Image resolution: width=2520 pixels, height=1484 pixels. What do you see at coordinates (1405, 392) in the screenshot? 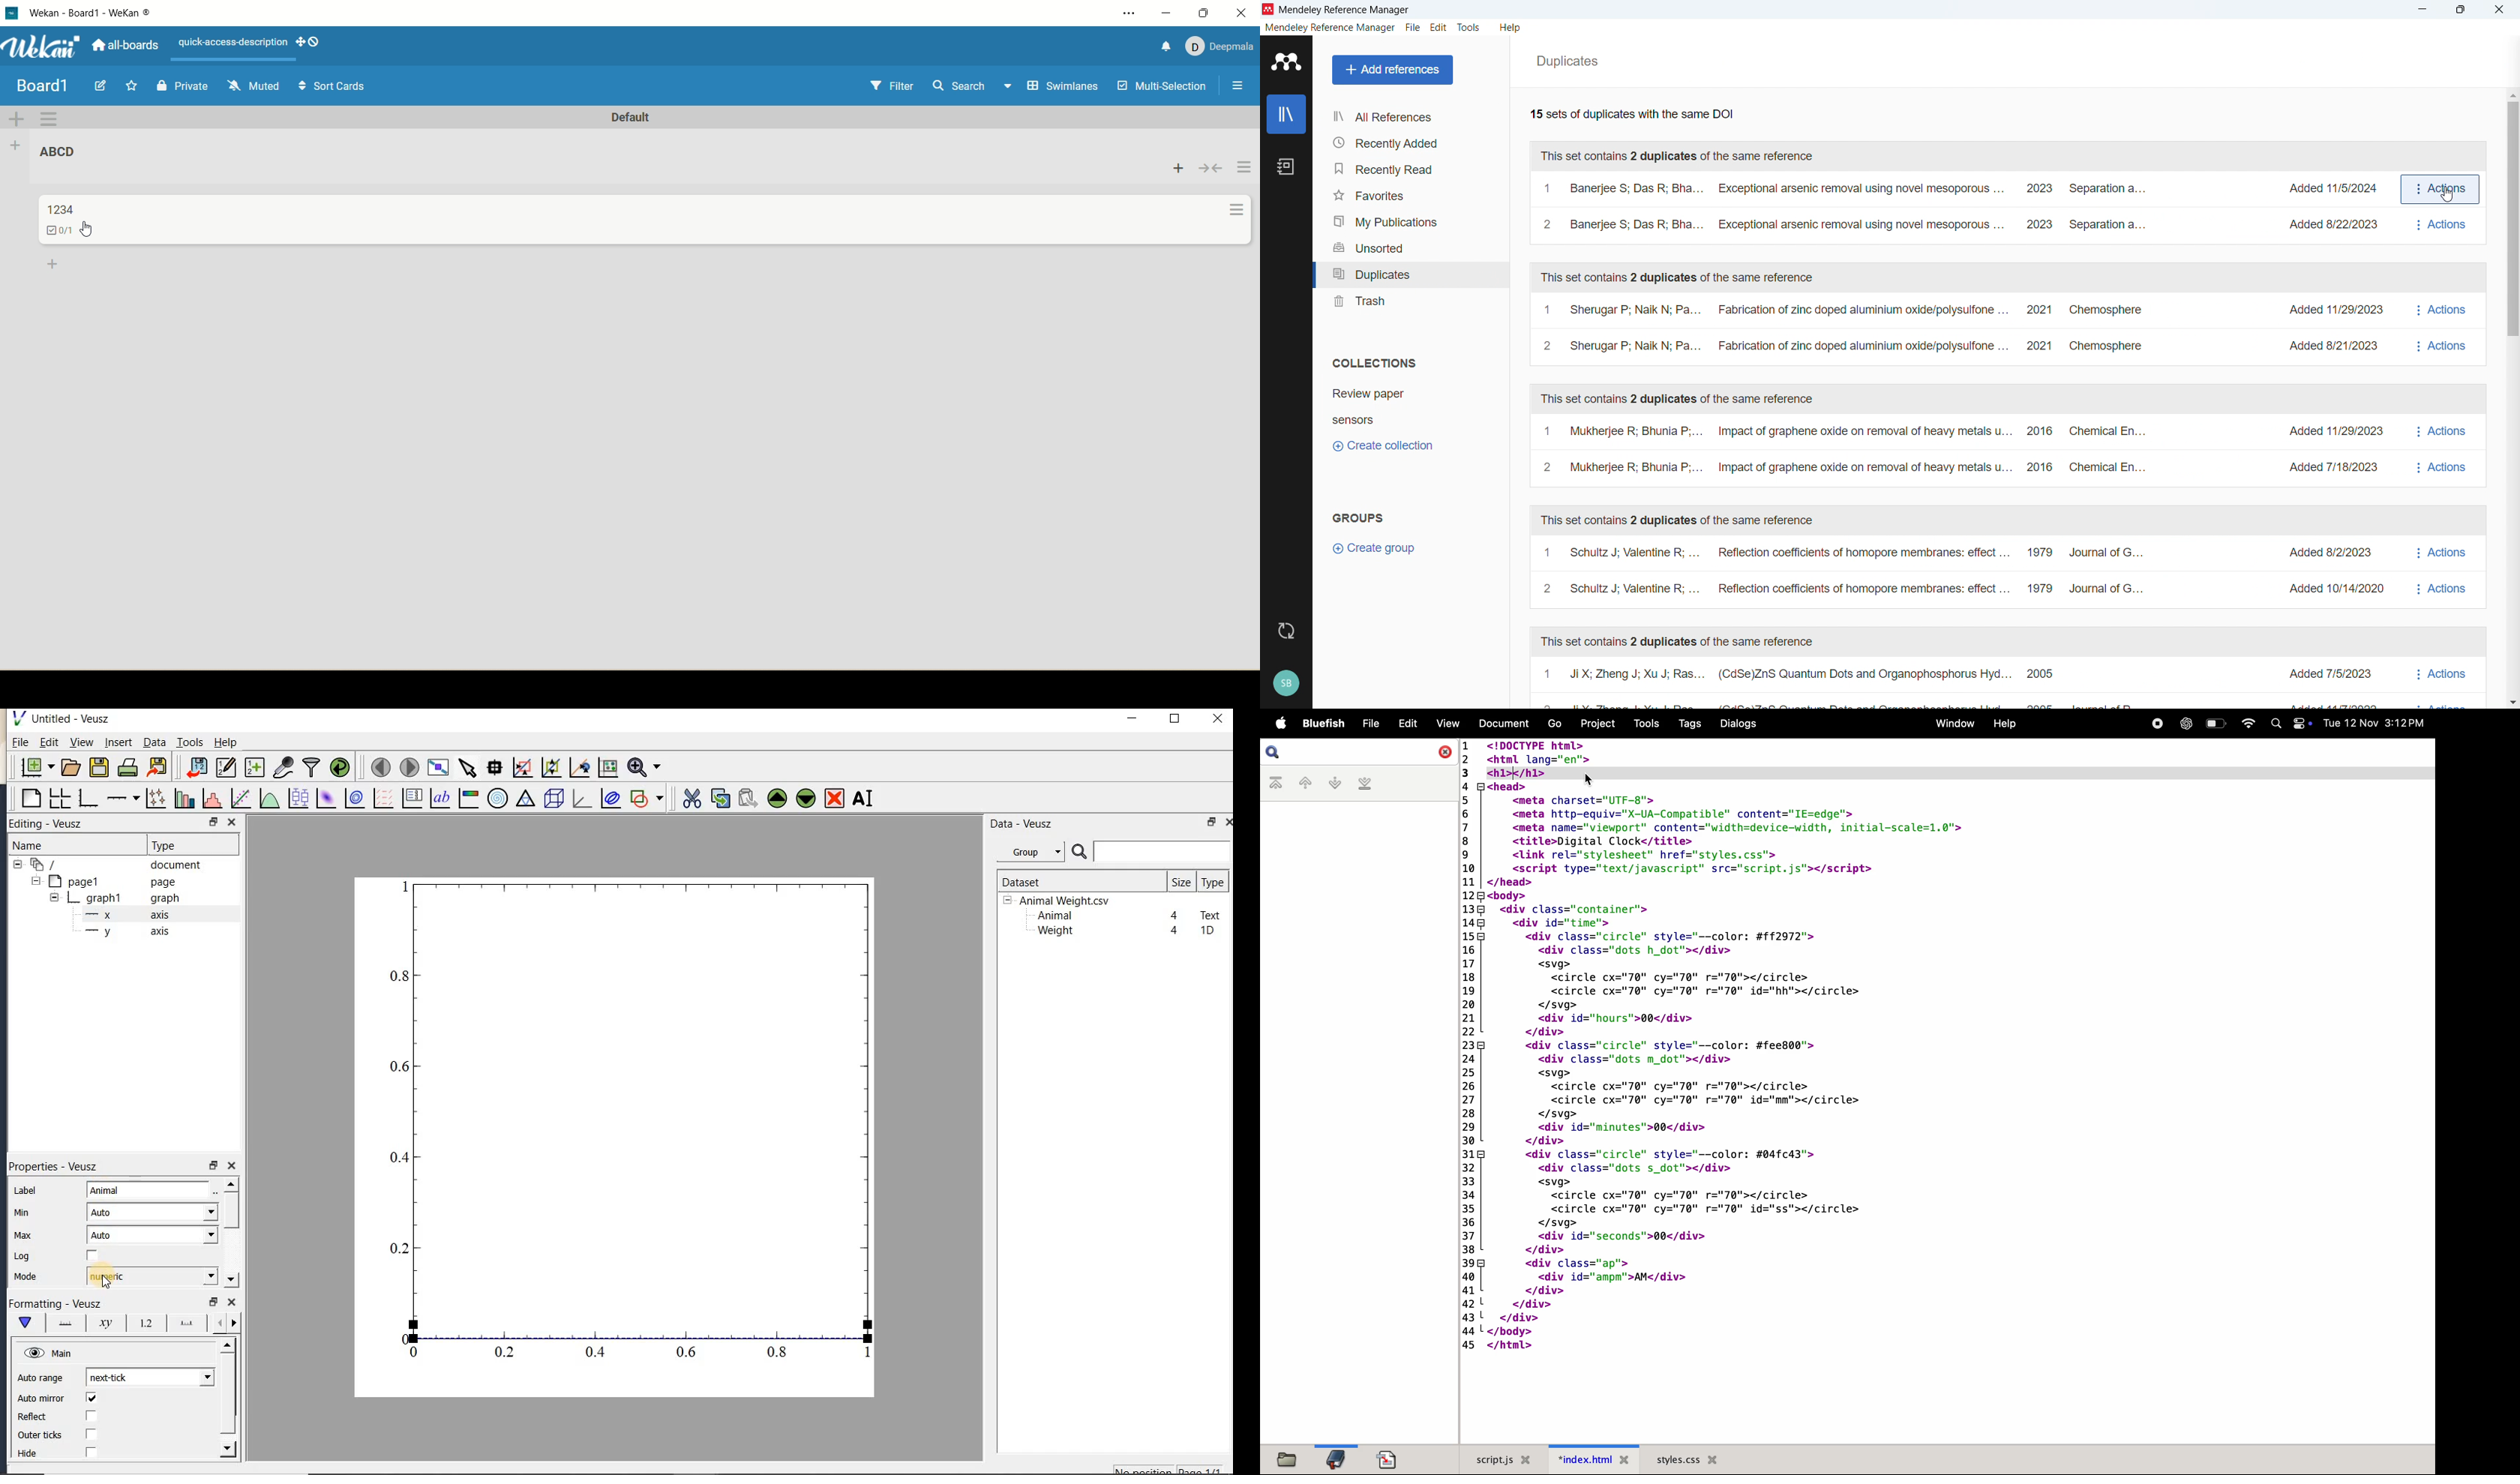
I see `collection  1` at bounding box center [1405, 392].